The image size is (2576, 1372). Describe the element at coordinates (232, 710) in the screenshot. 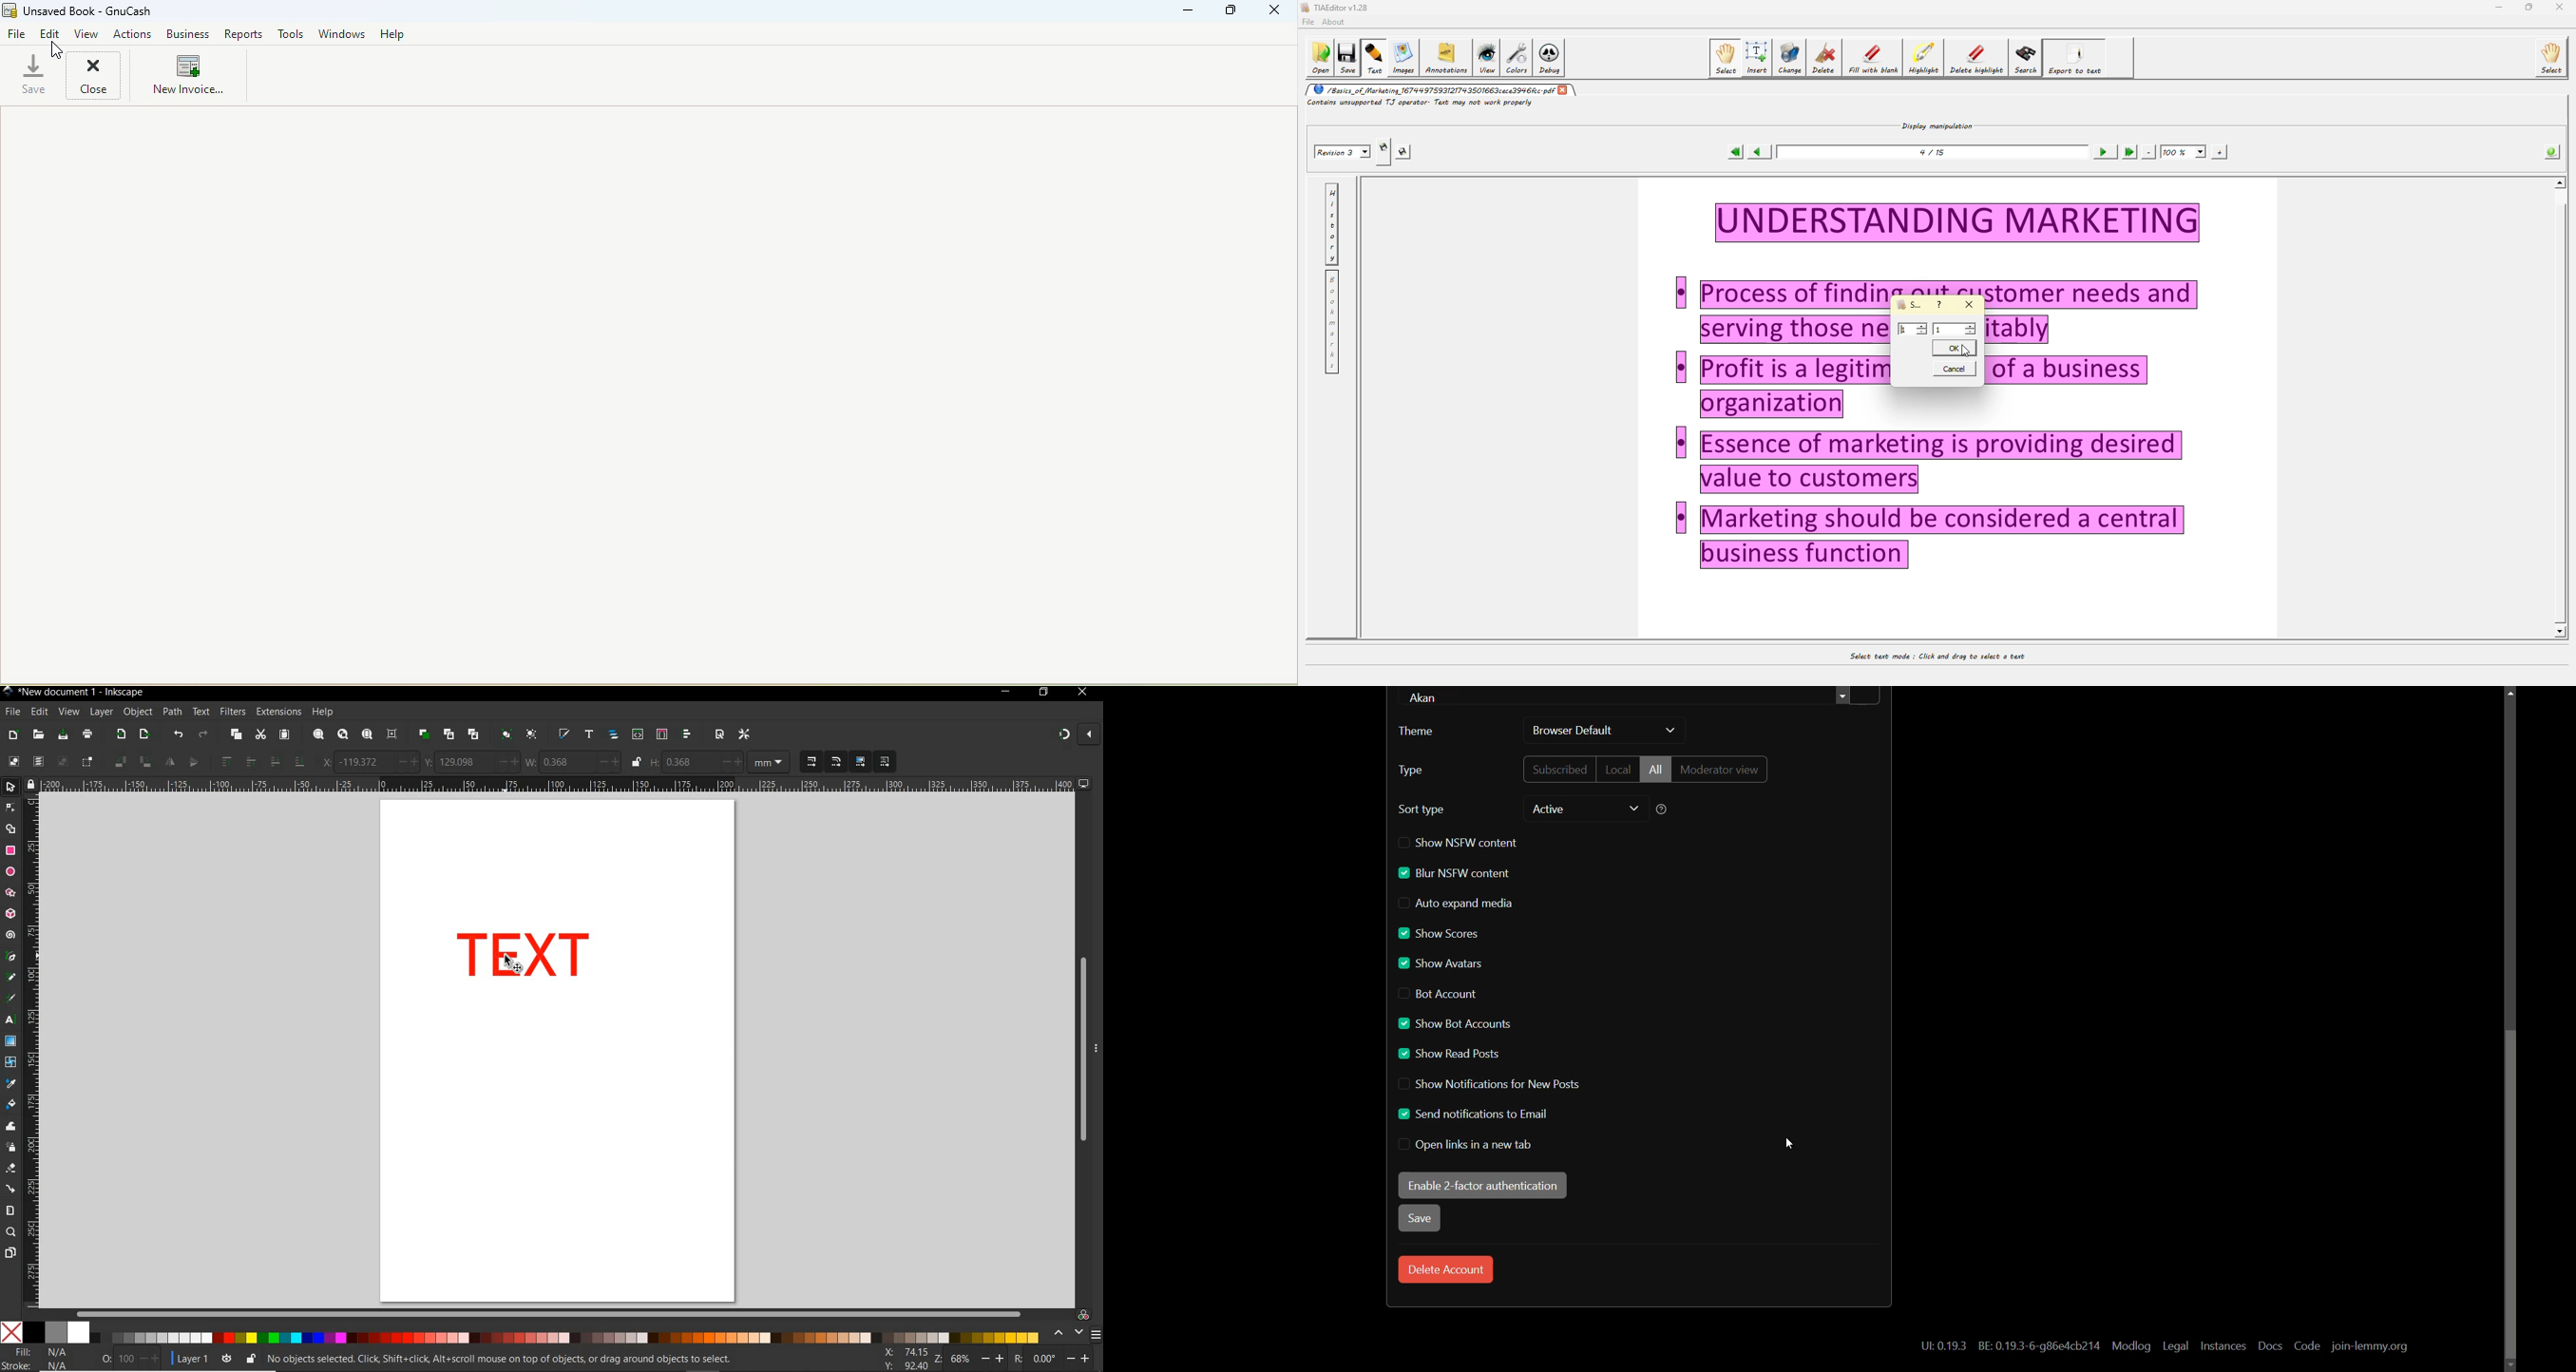

I see `FILTERS` at that location.